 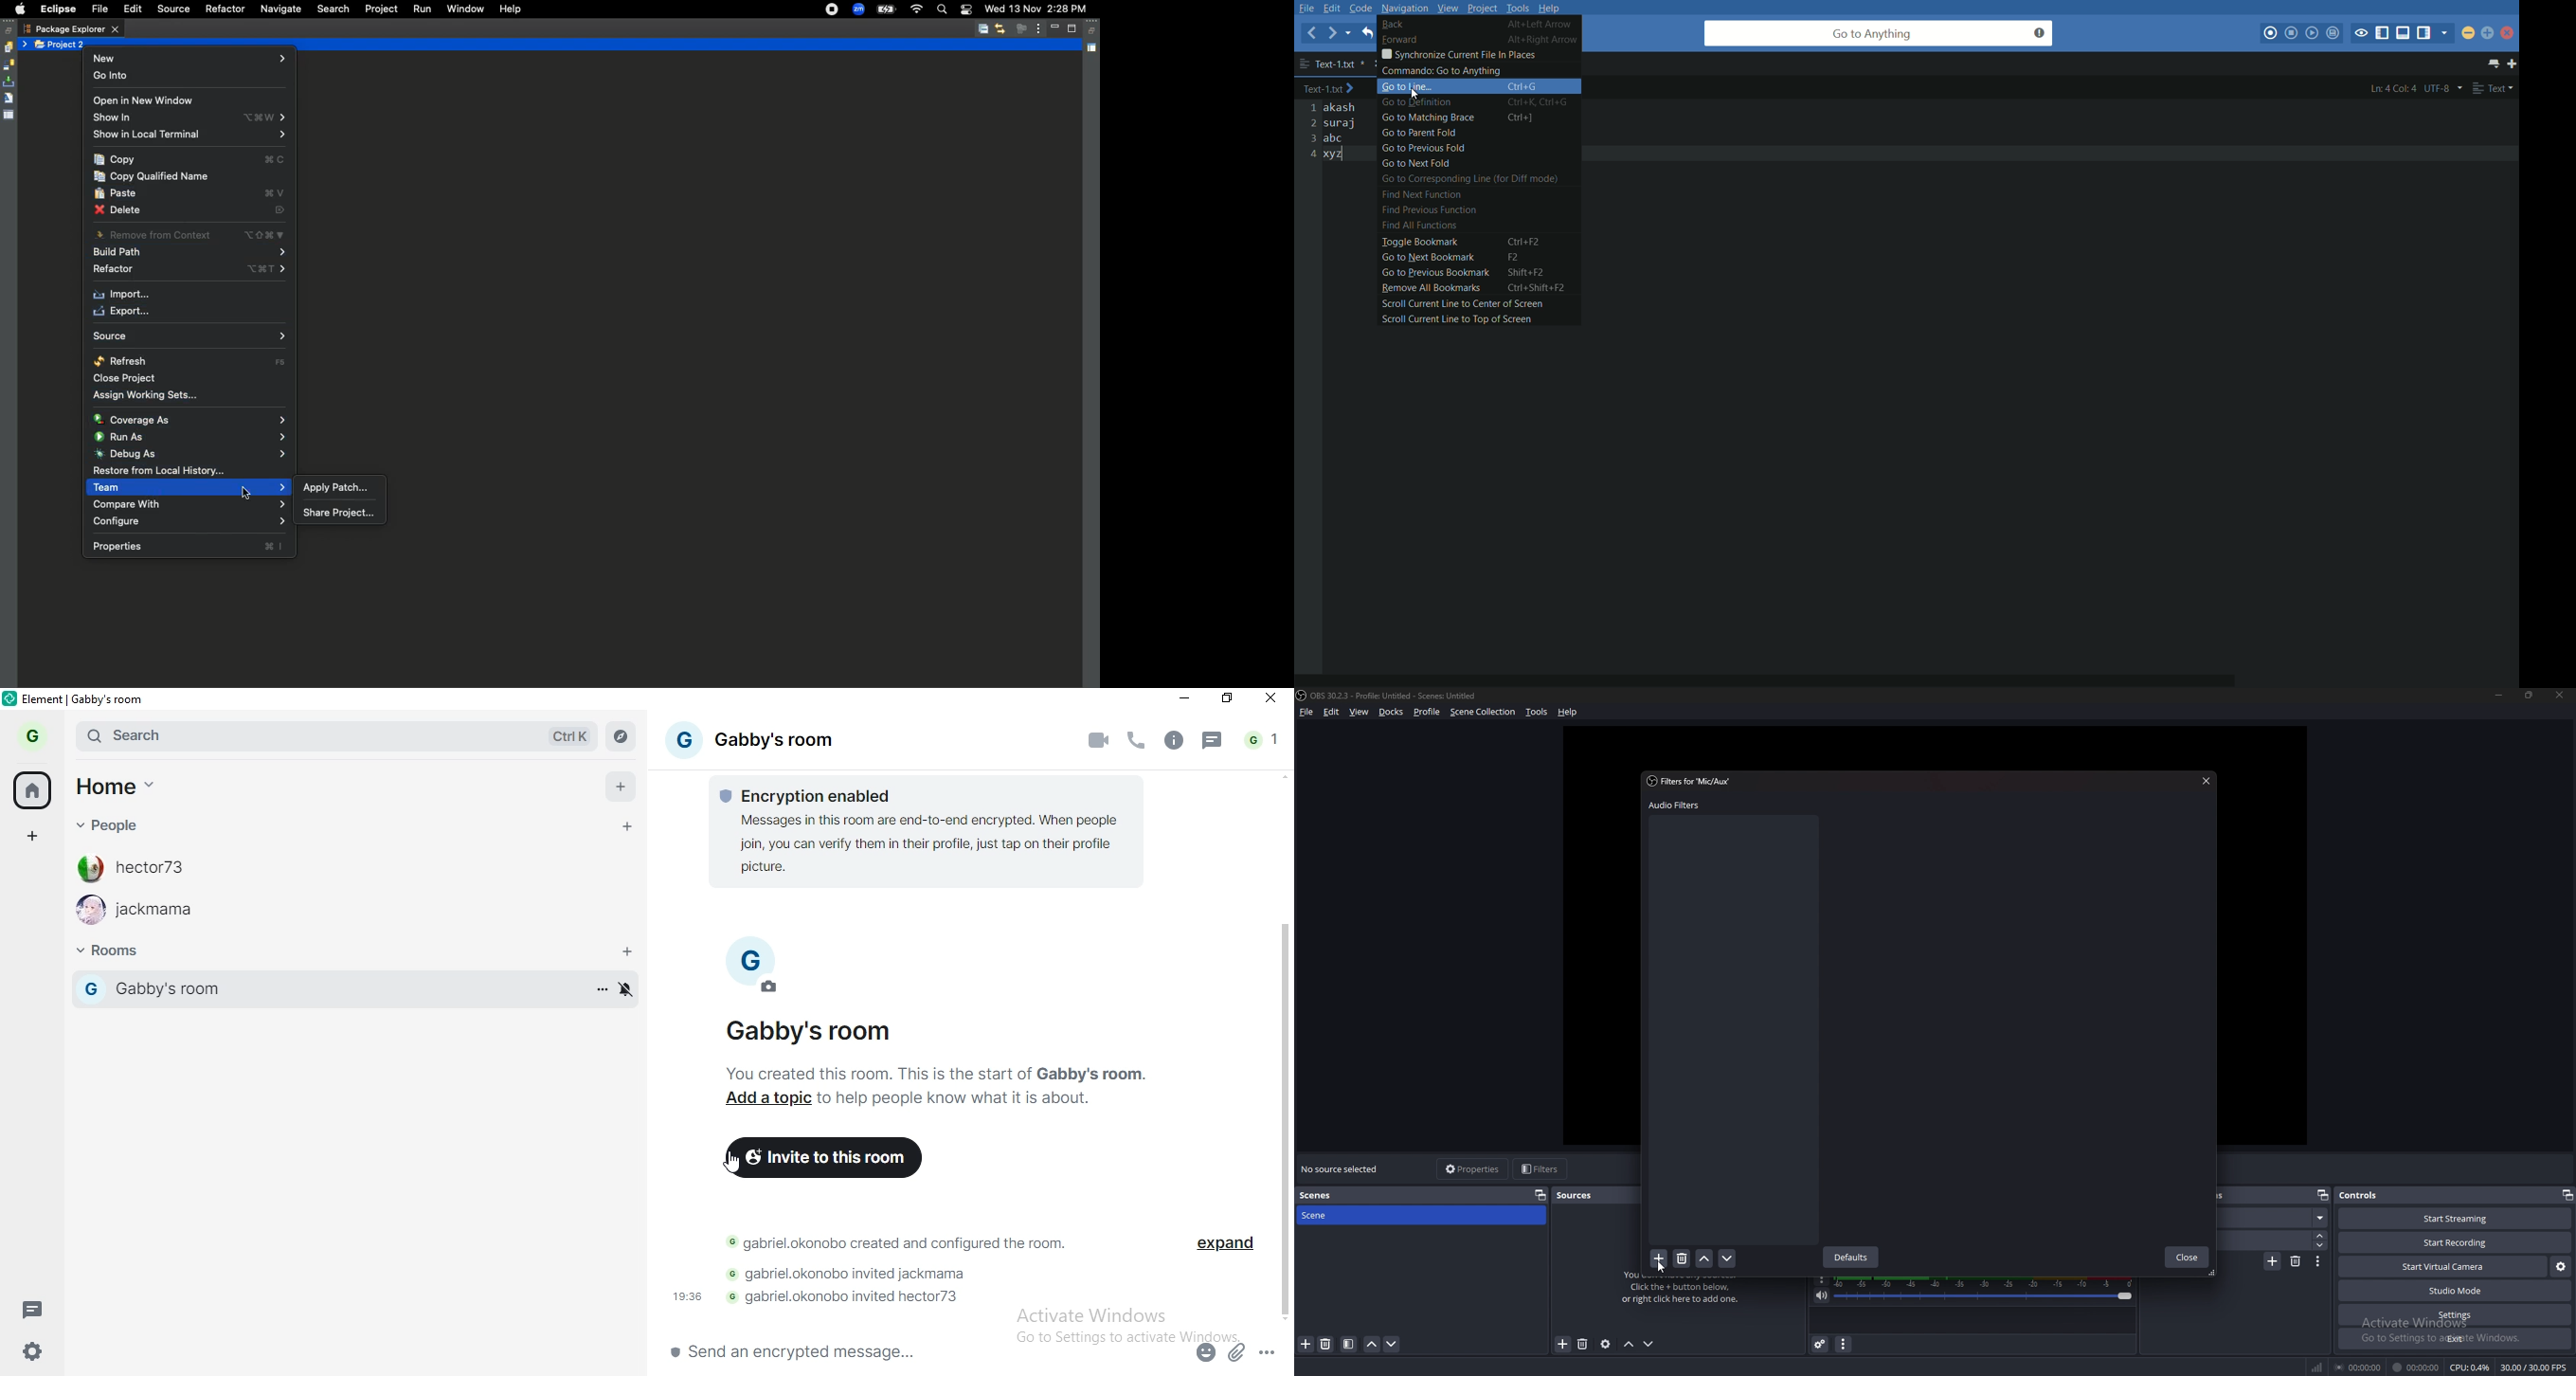 What do you see at coordinates (2562, 695) in the screenshot?
I see `close` at bounding box center [2562, 695].